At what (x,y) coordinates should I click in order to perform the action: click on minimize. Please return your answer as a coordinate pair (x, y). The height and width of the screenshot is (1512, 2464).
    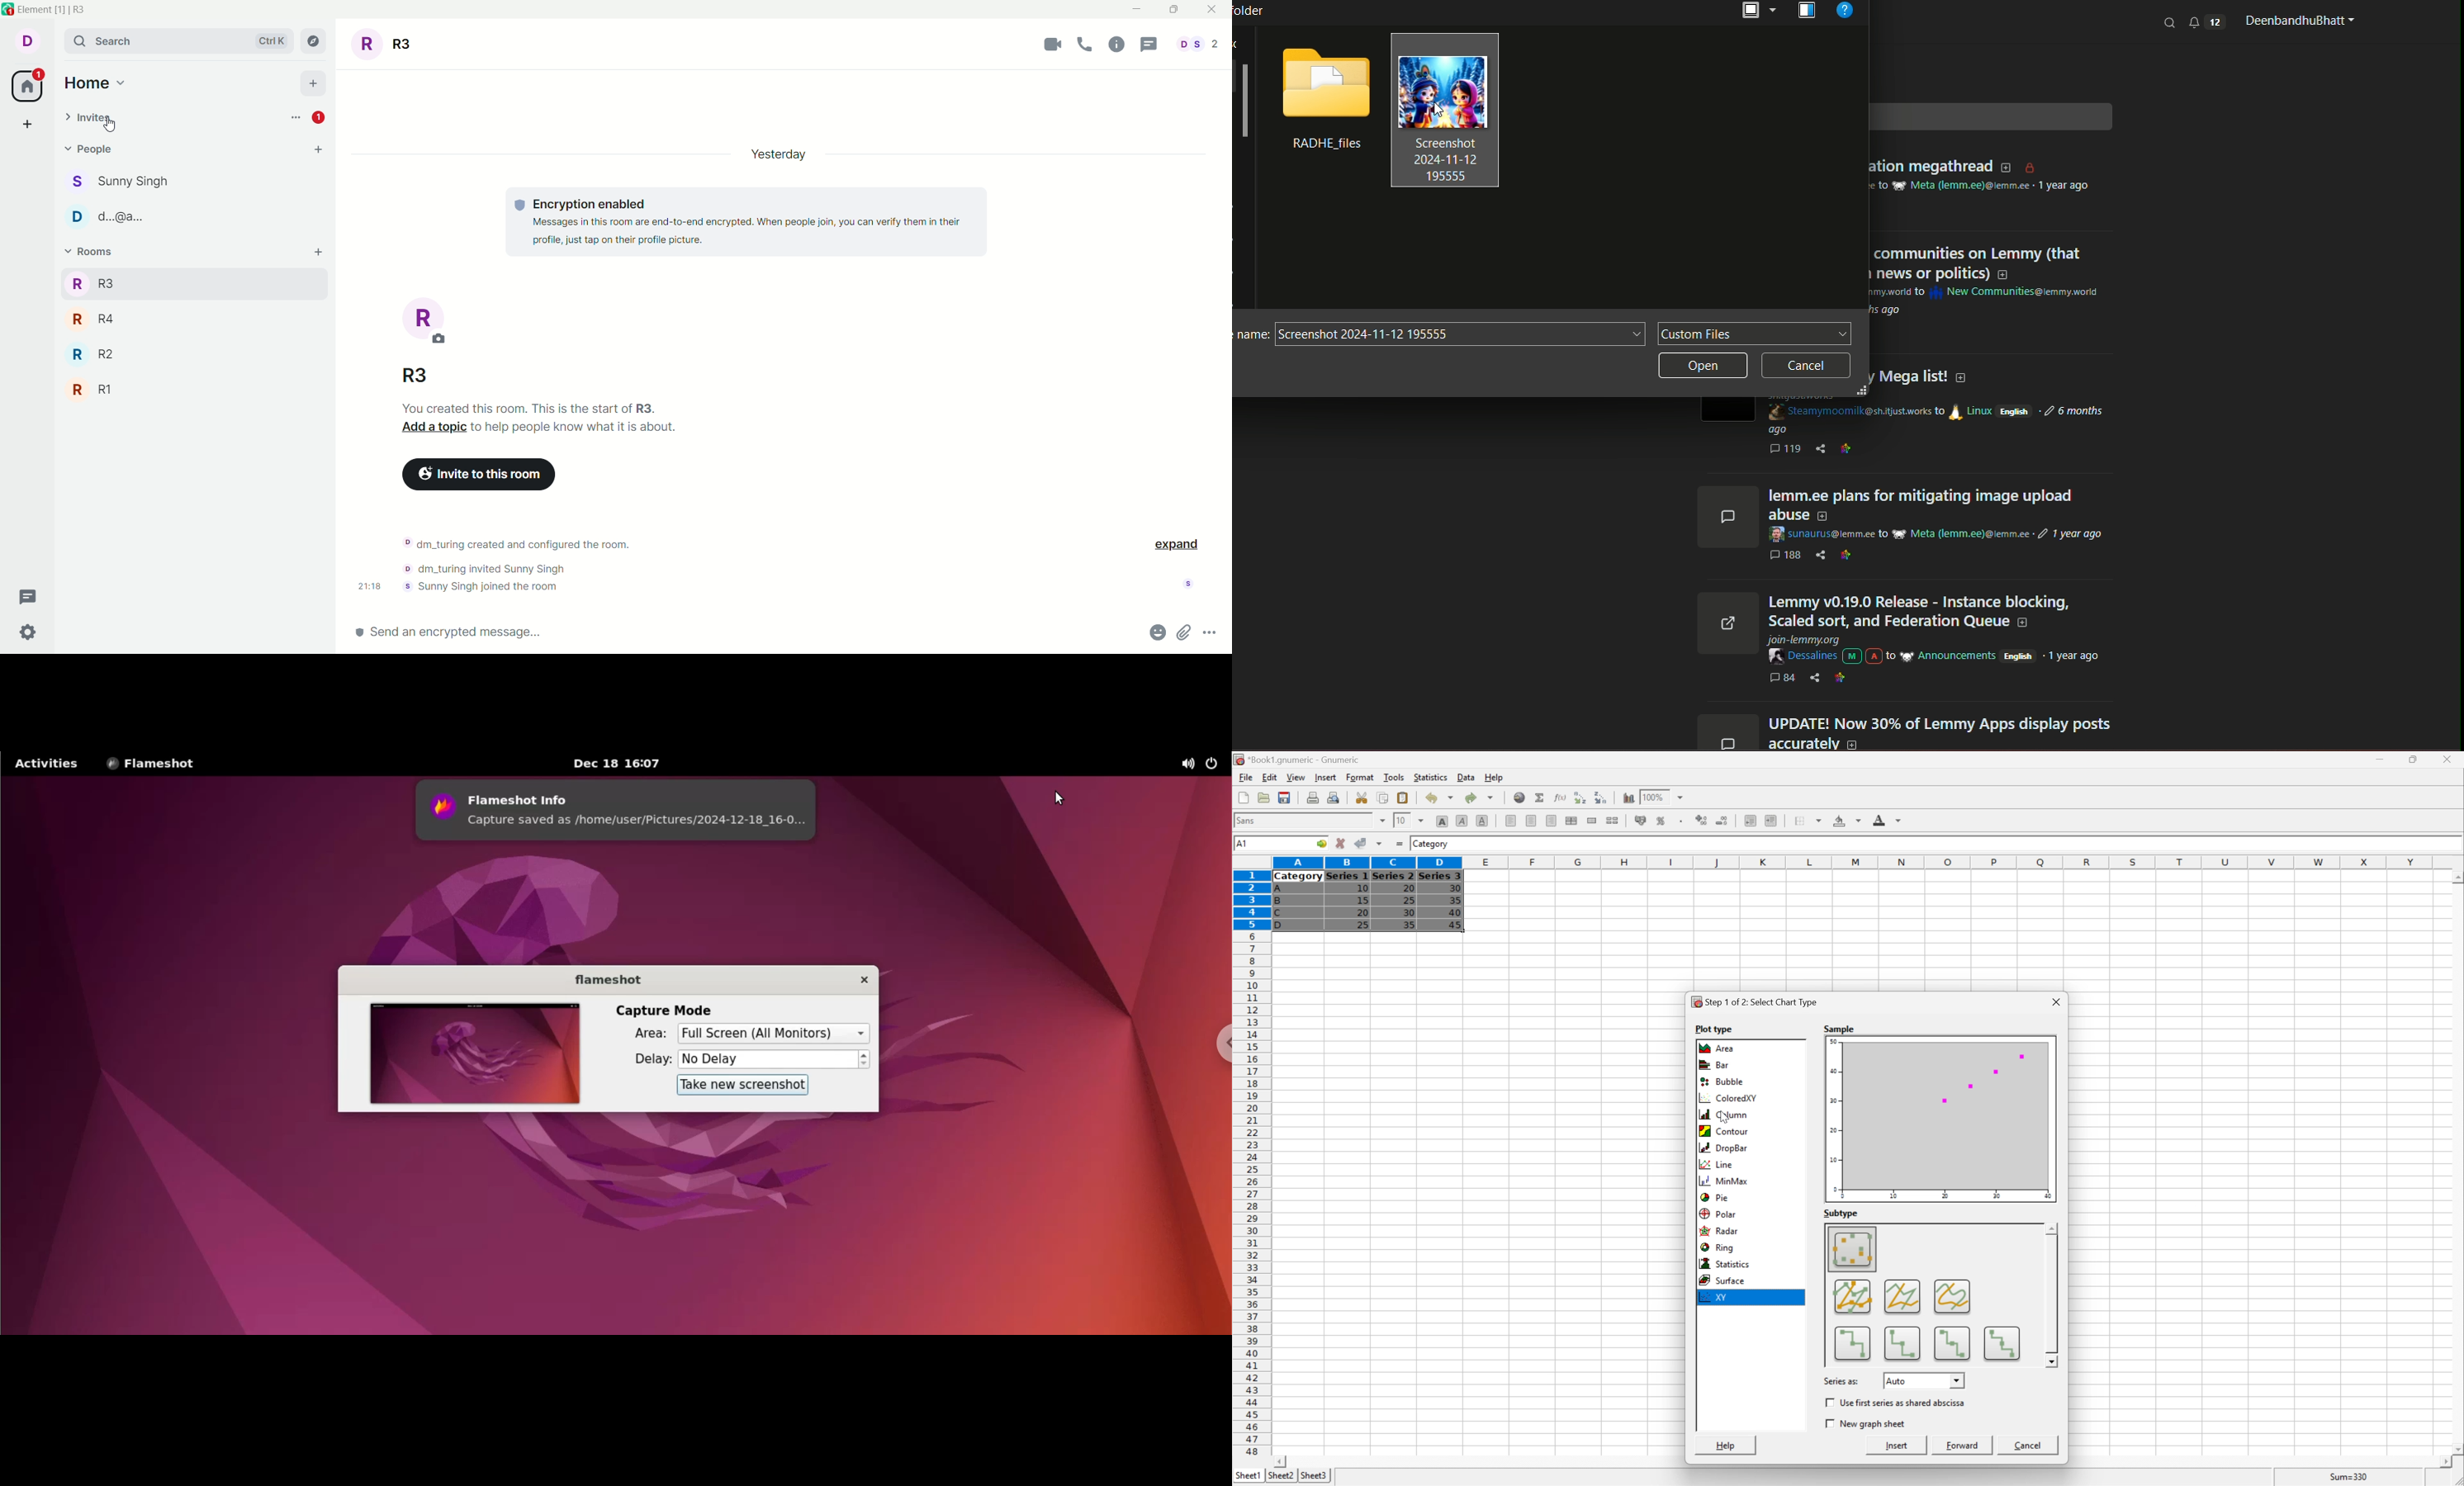
    Looking at the image, I should click on (1139, 10).